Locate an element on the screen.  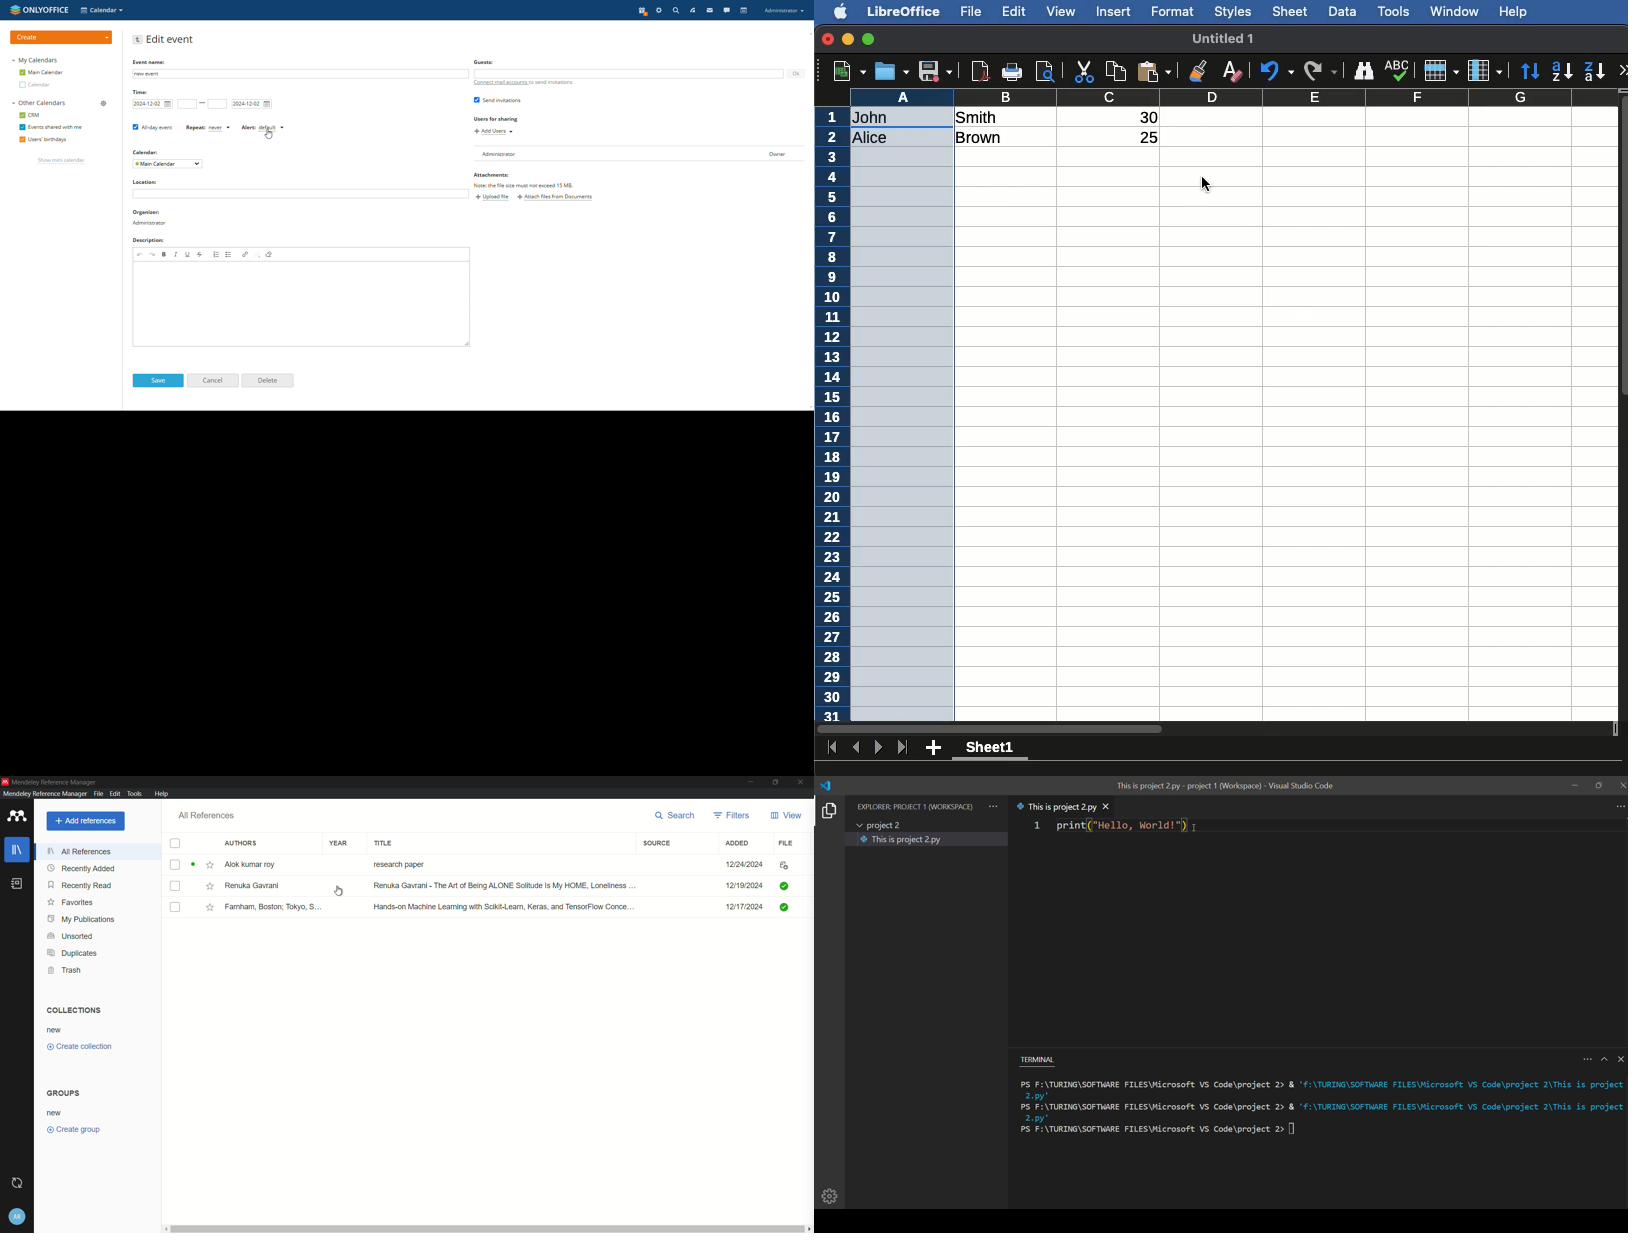
title is located at coordinates (384, 843).